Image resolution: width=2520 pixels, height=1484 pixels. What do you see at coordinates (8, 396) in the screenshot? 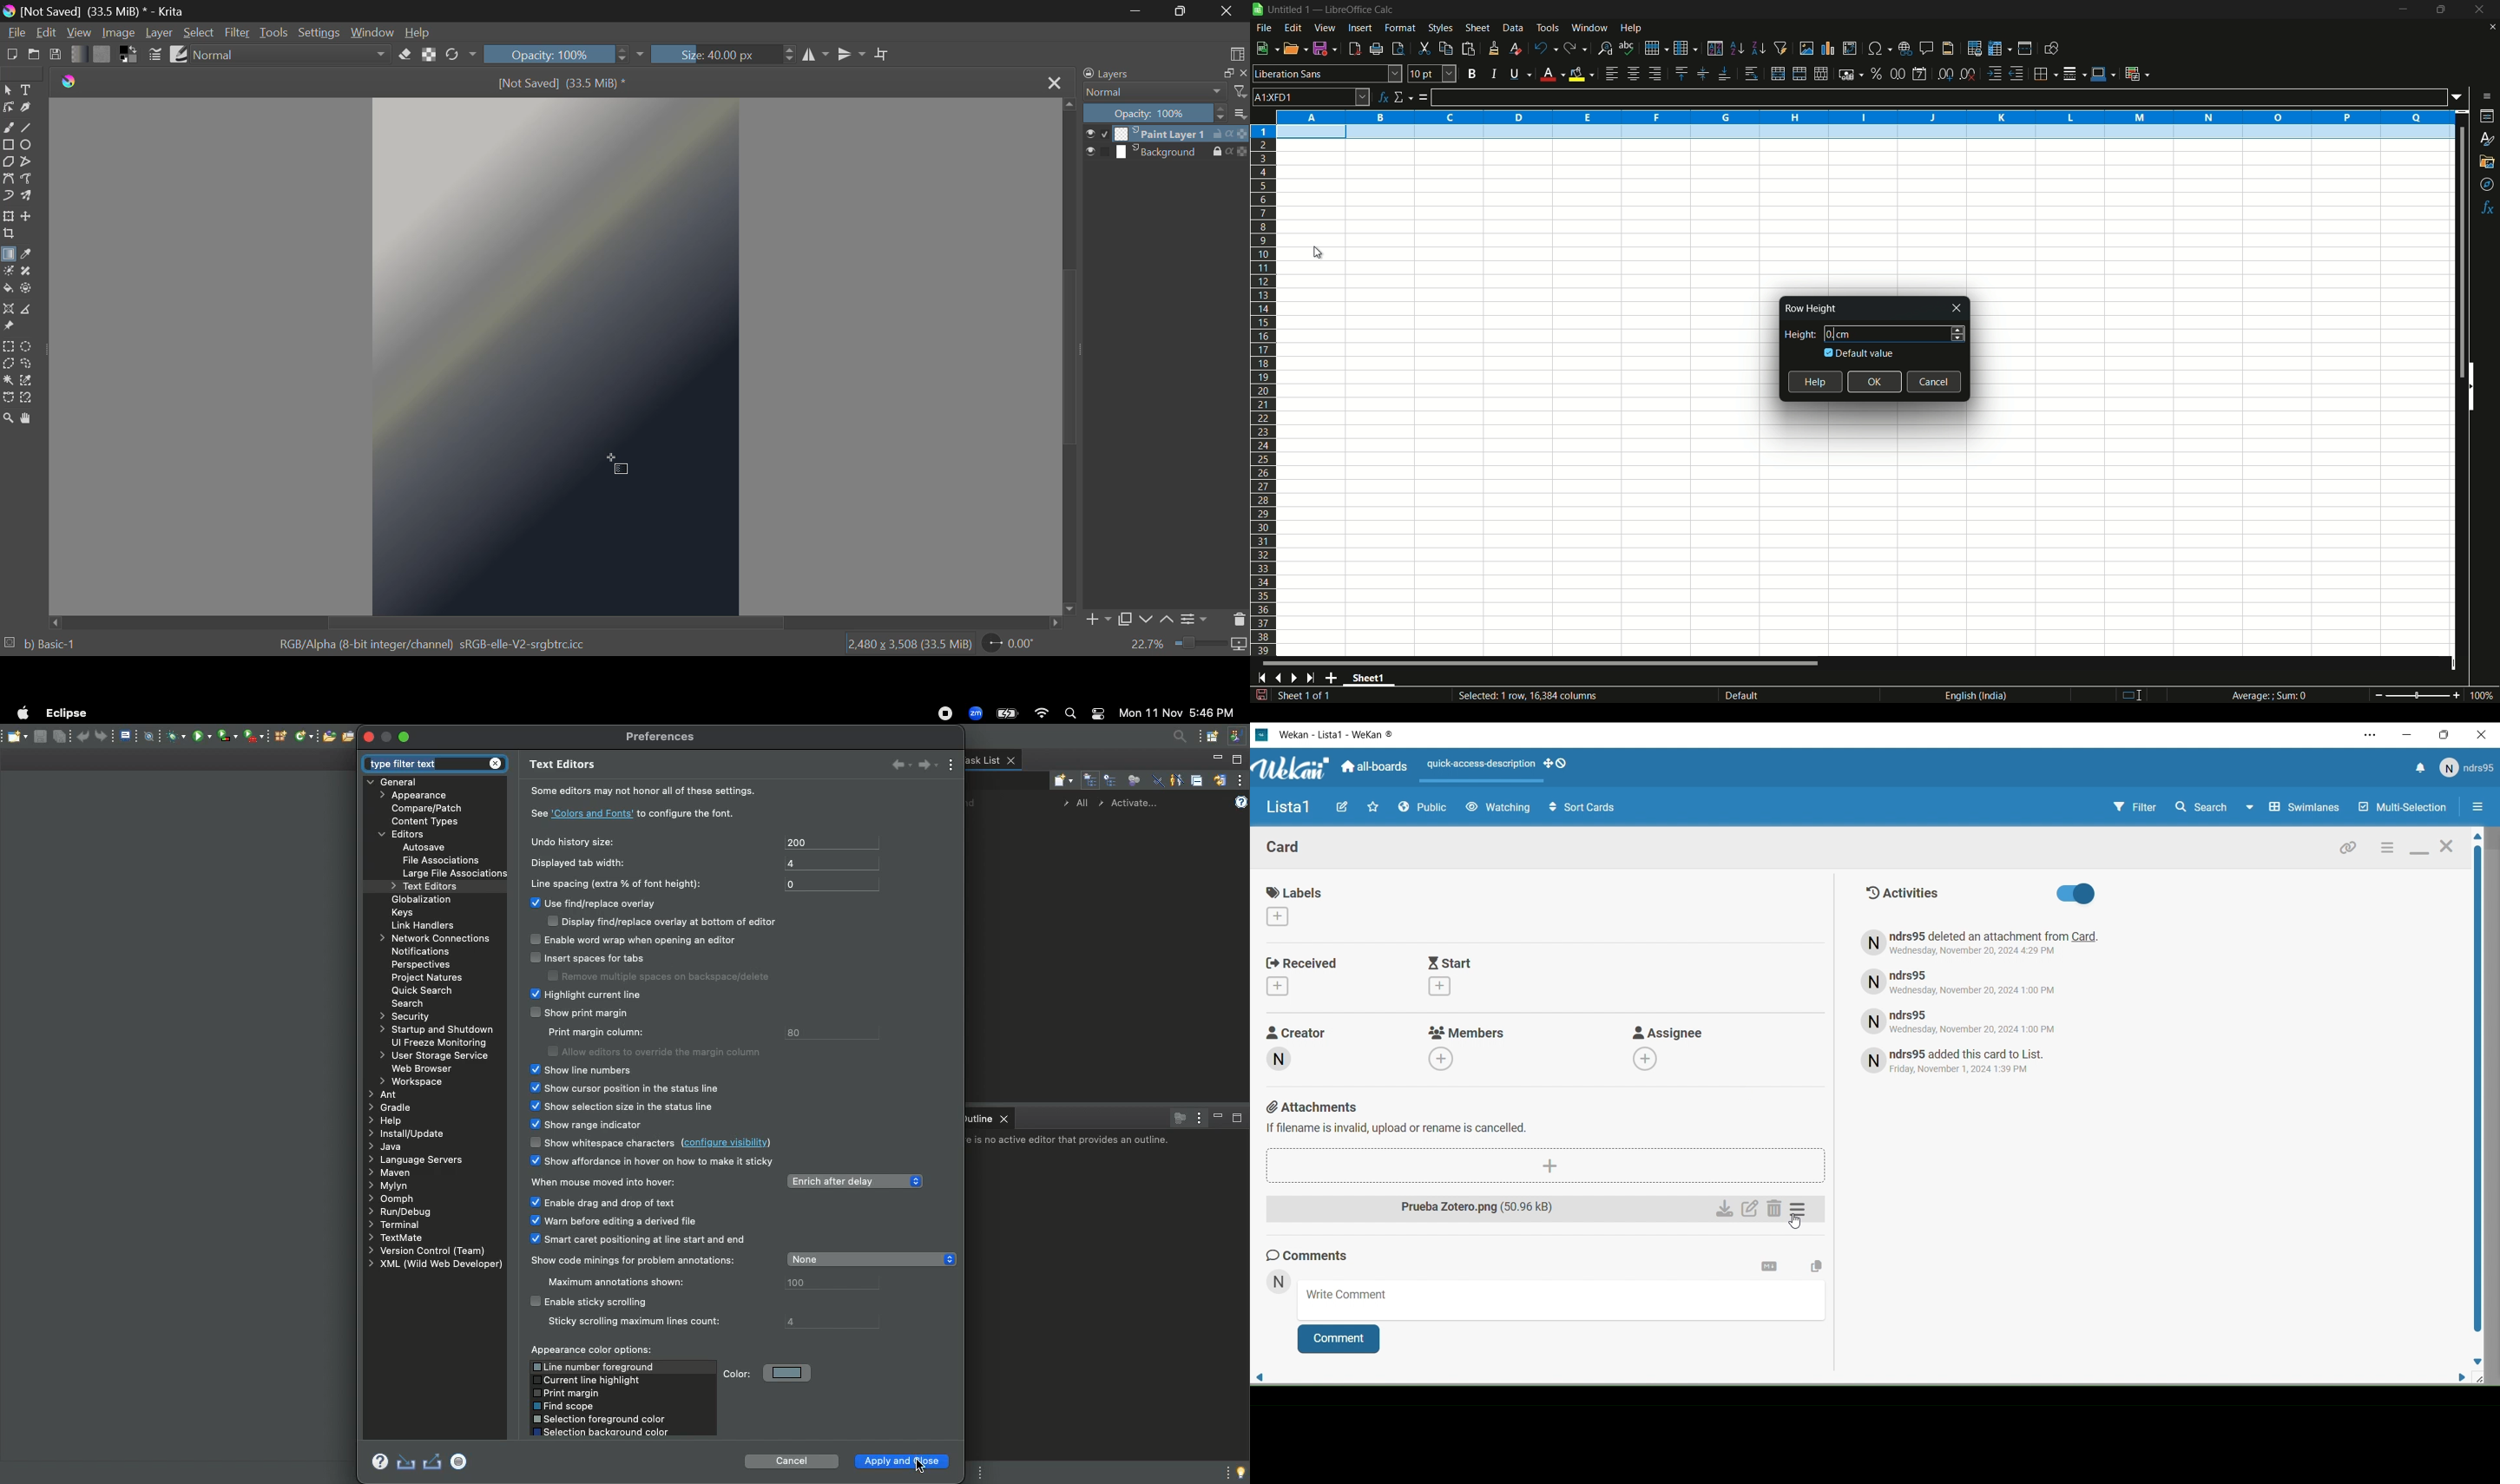
I see `Bezier Curve Selection` at bounding box center [8, 396].